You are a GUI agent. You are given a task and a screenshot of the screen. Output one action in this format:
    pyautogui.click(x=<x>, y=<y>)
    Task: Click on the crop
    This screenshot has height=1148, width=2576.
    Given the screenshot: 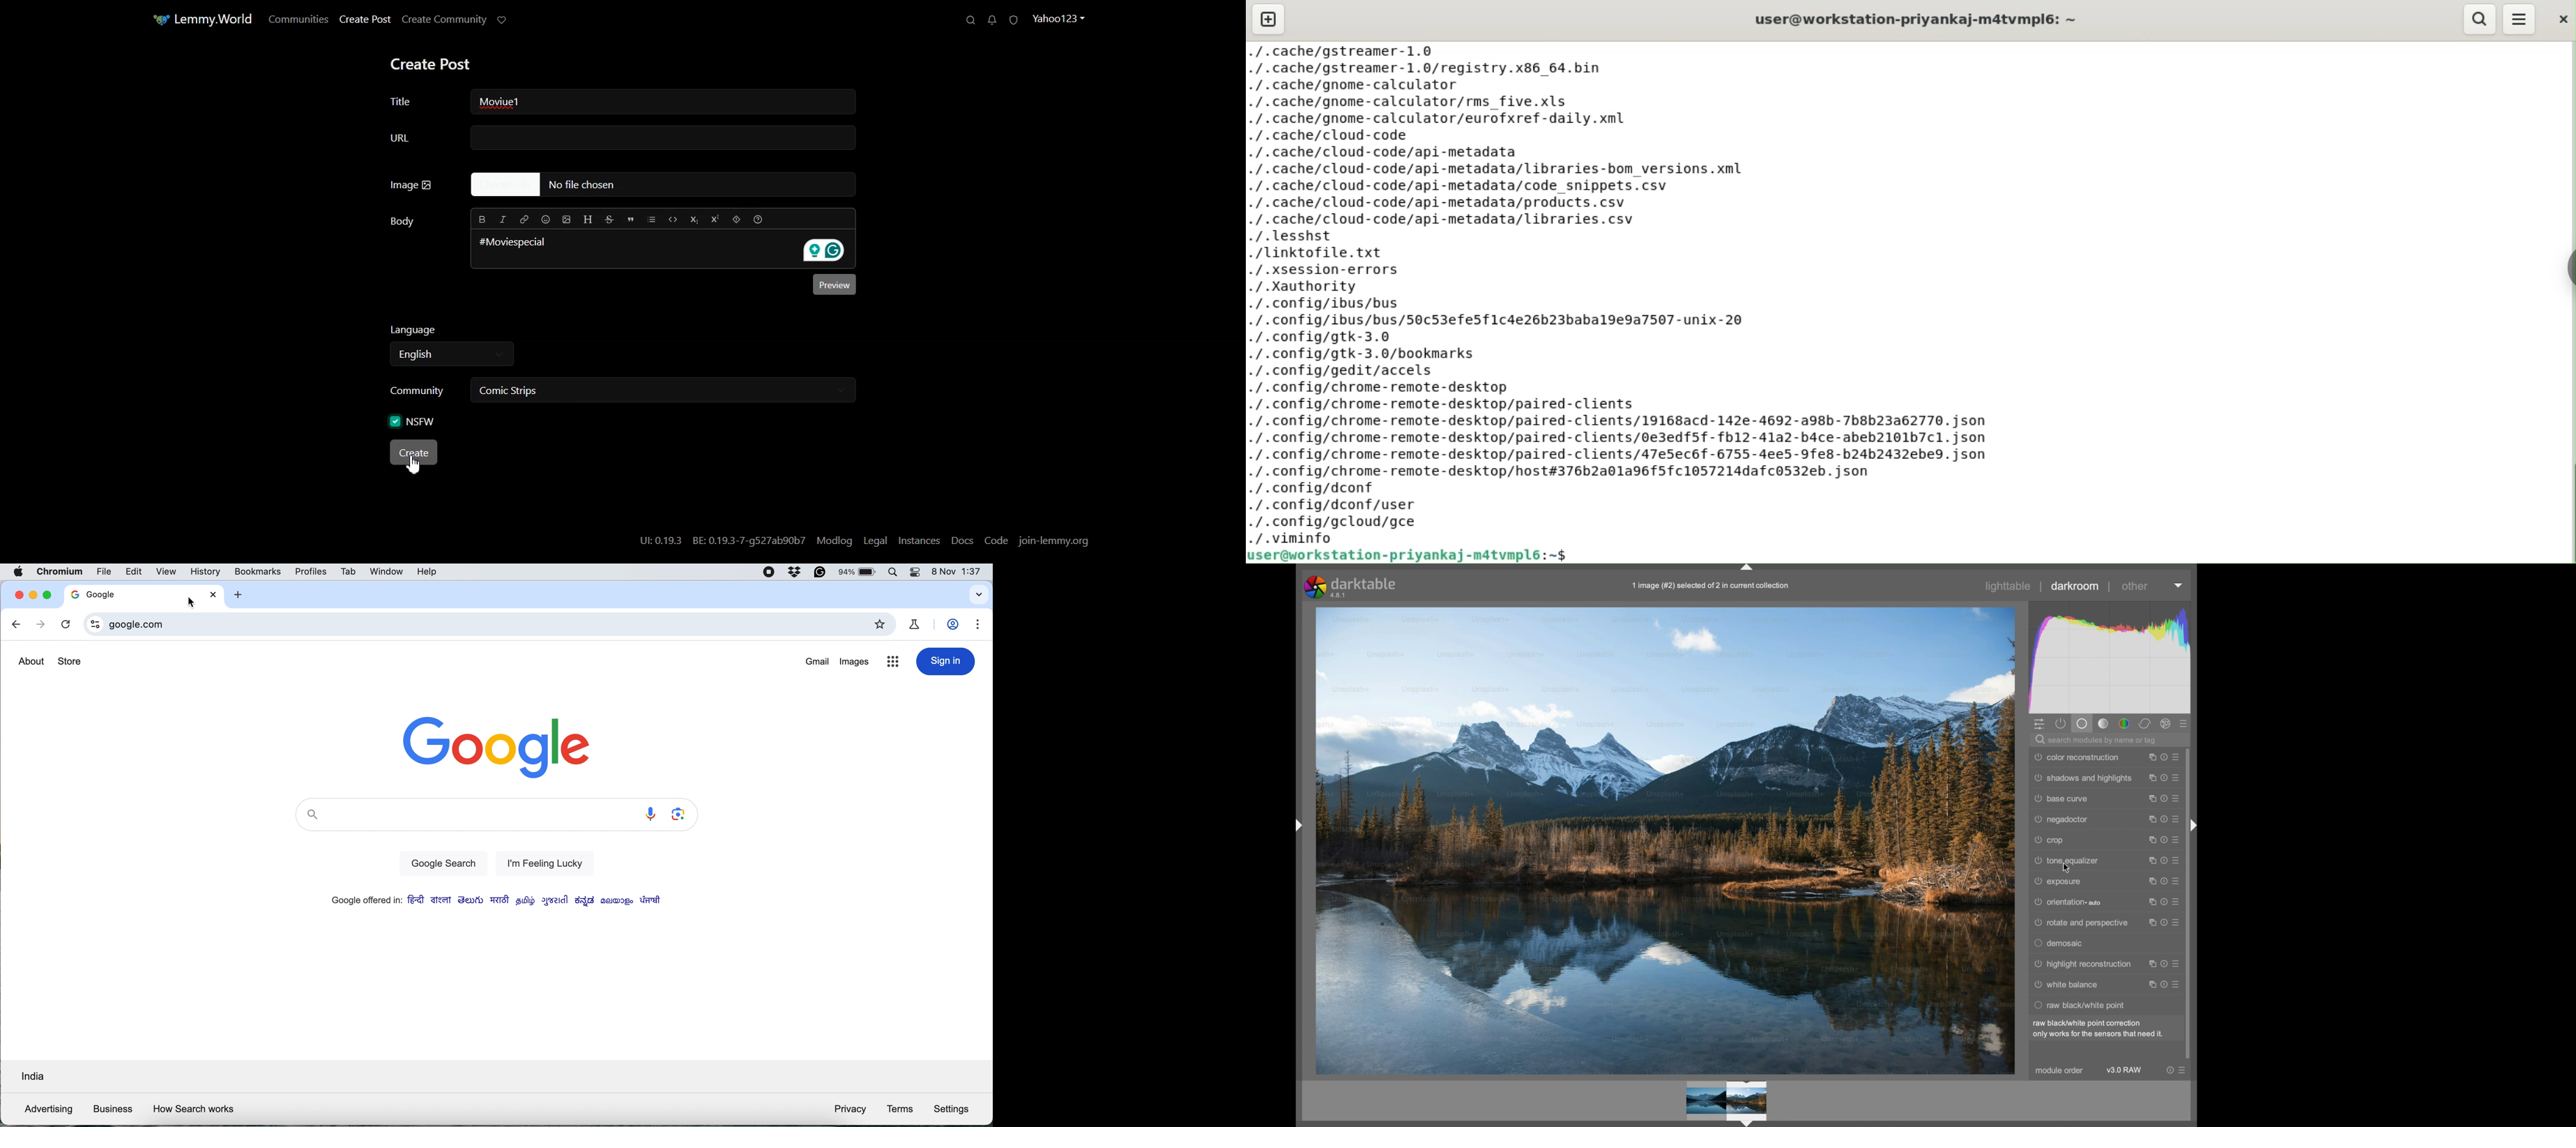 What is the action you would take?
    pyautogui.click(x=2049, y=840)
    